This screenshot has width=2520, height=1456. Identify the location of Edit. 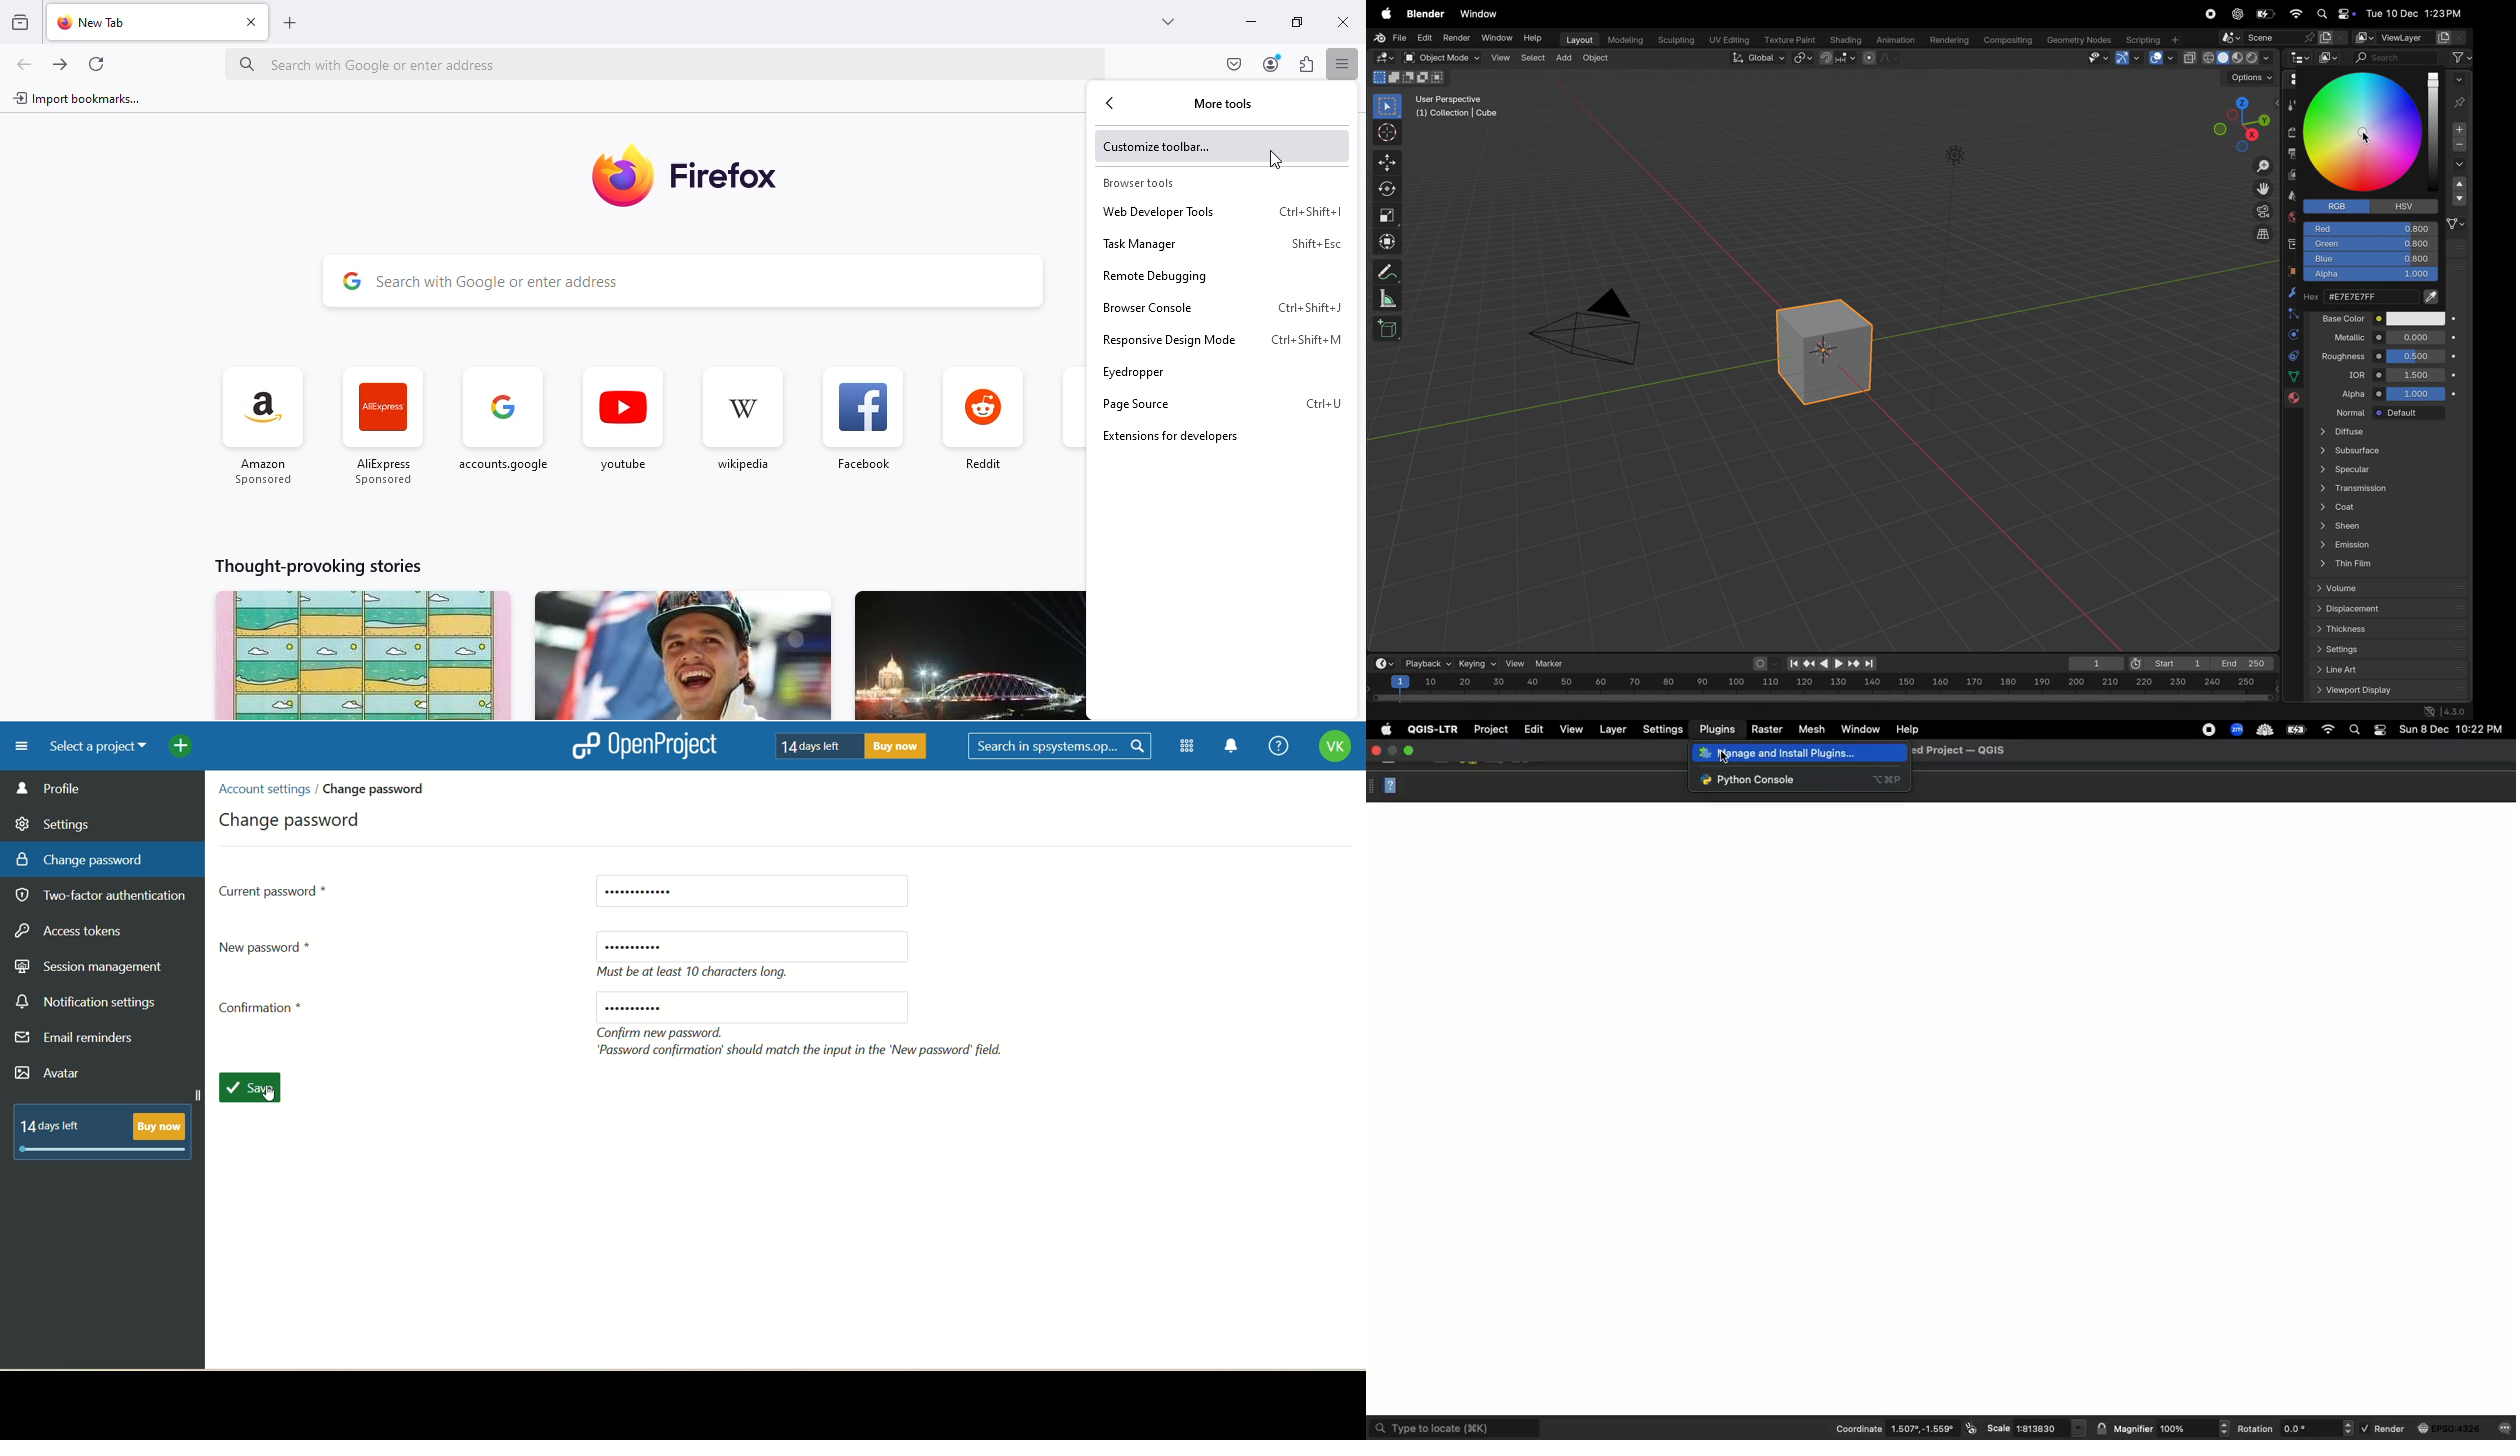
(1535, 729).